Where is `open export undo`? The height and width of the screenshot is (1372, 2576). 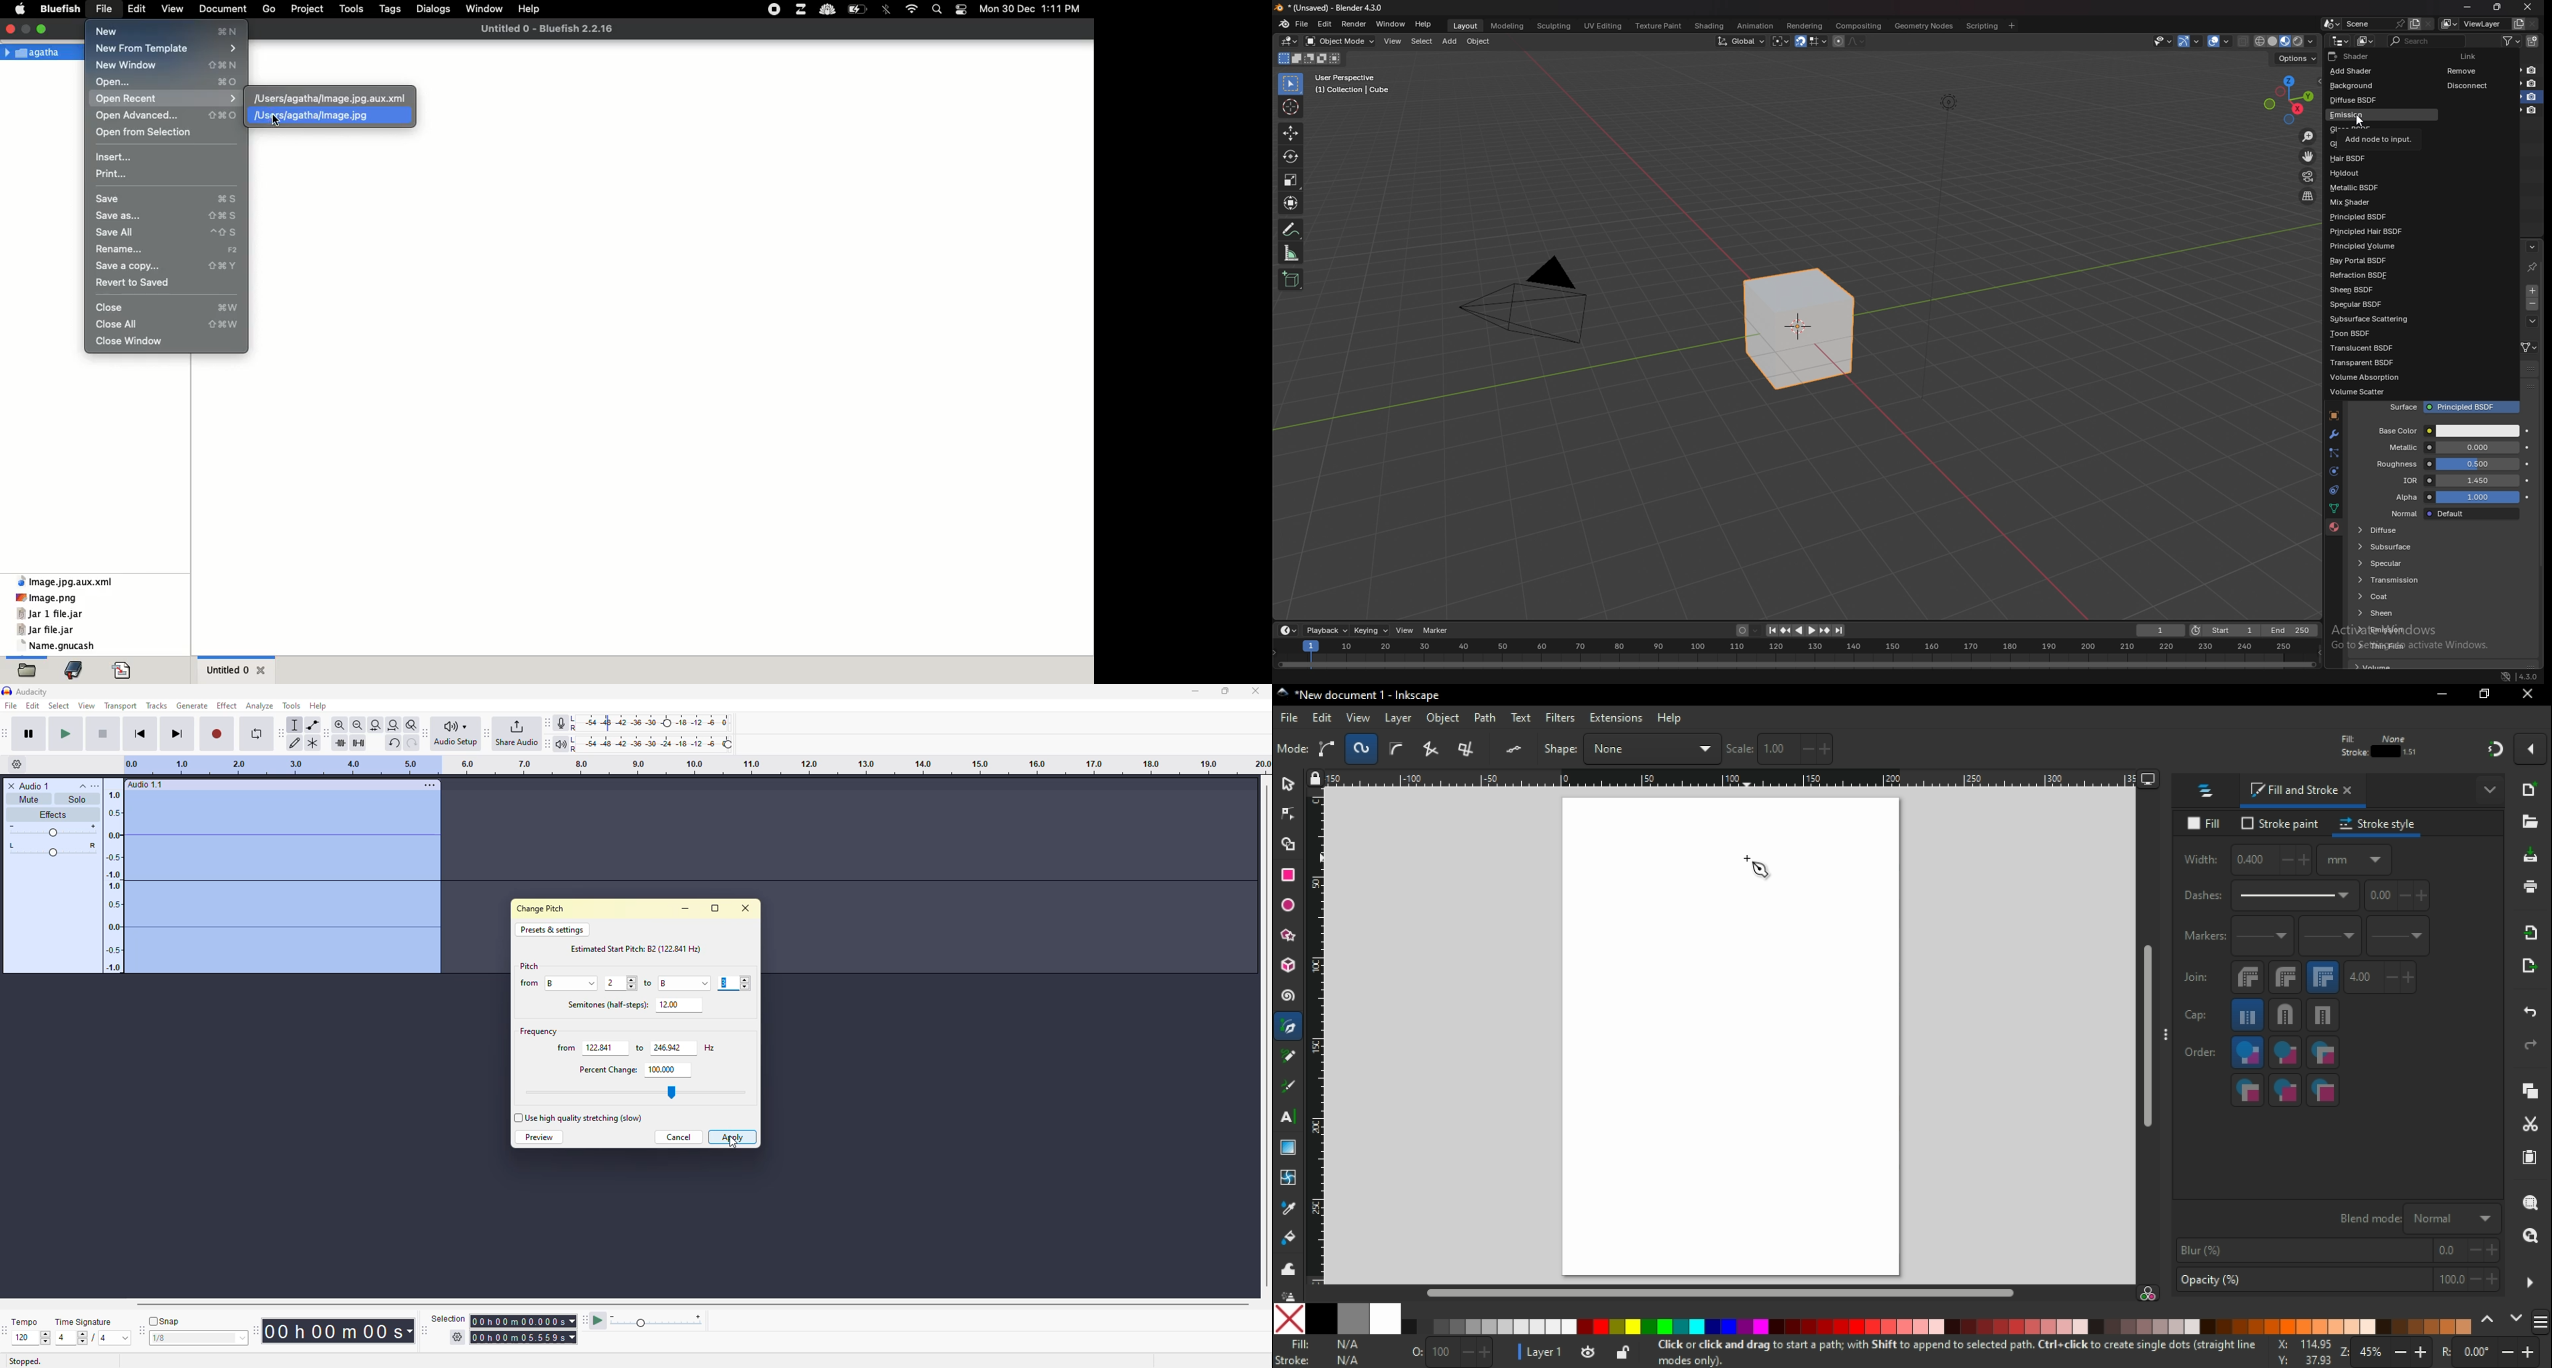
open export undo is located at coordinates (2530, 971).